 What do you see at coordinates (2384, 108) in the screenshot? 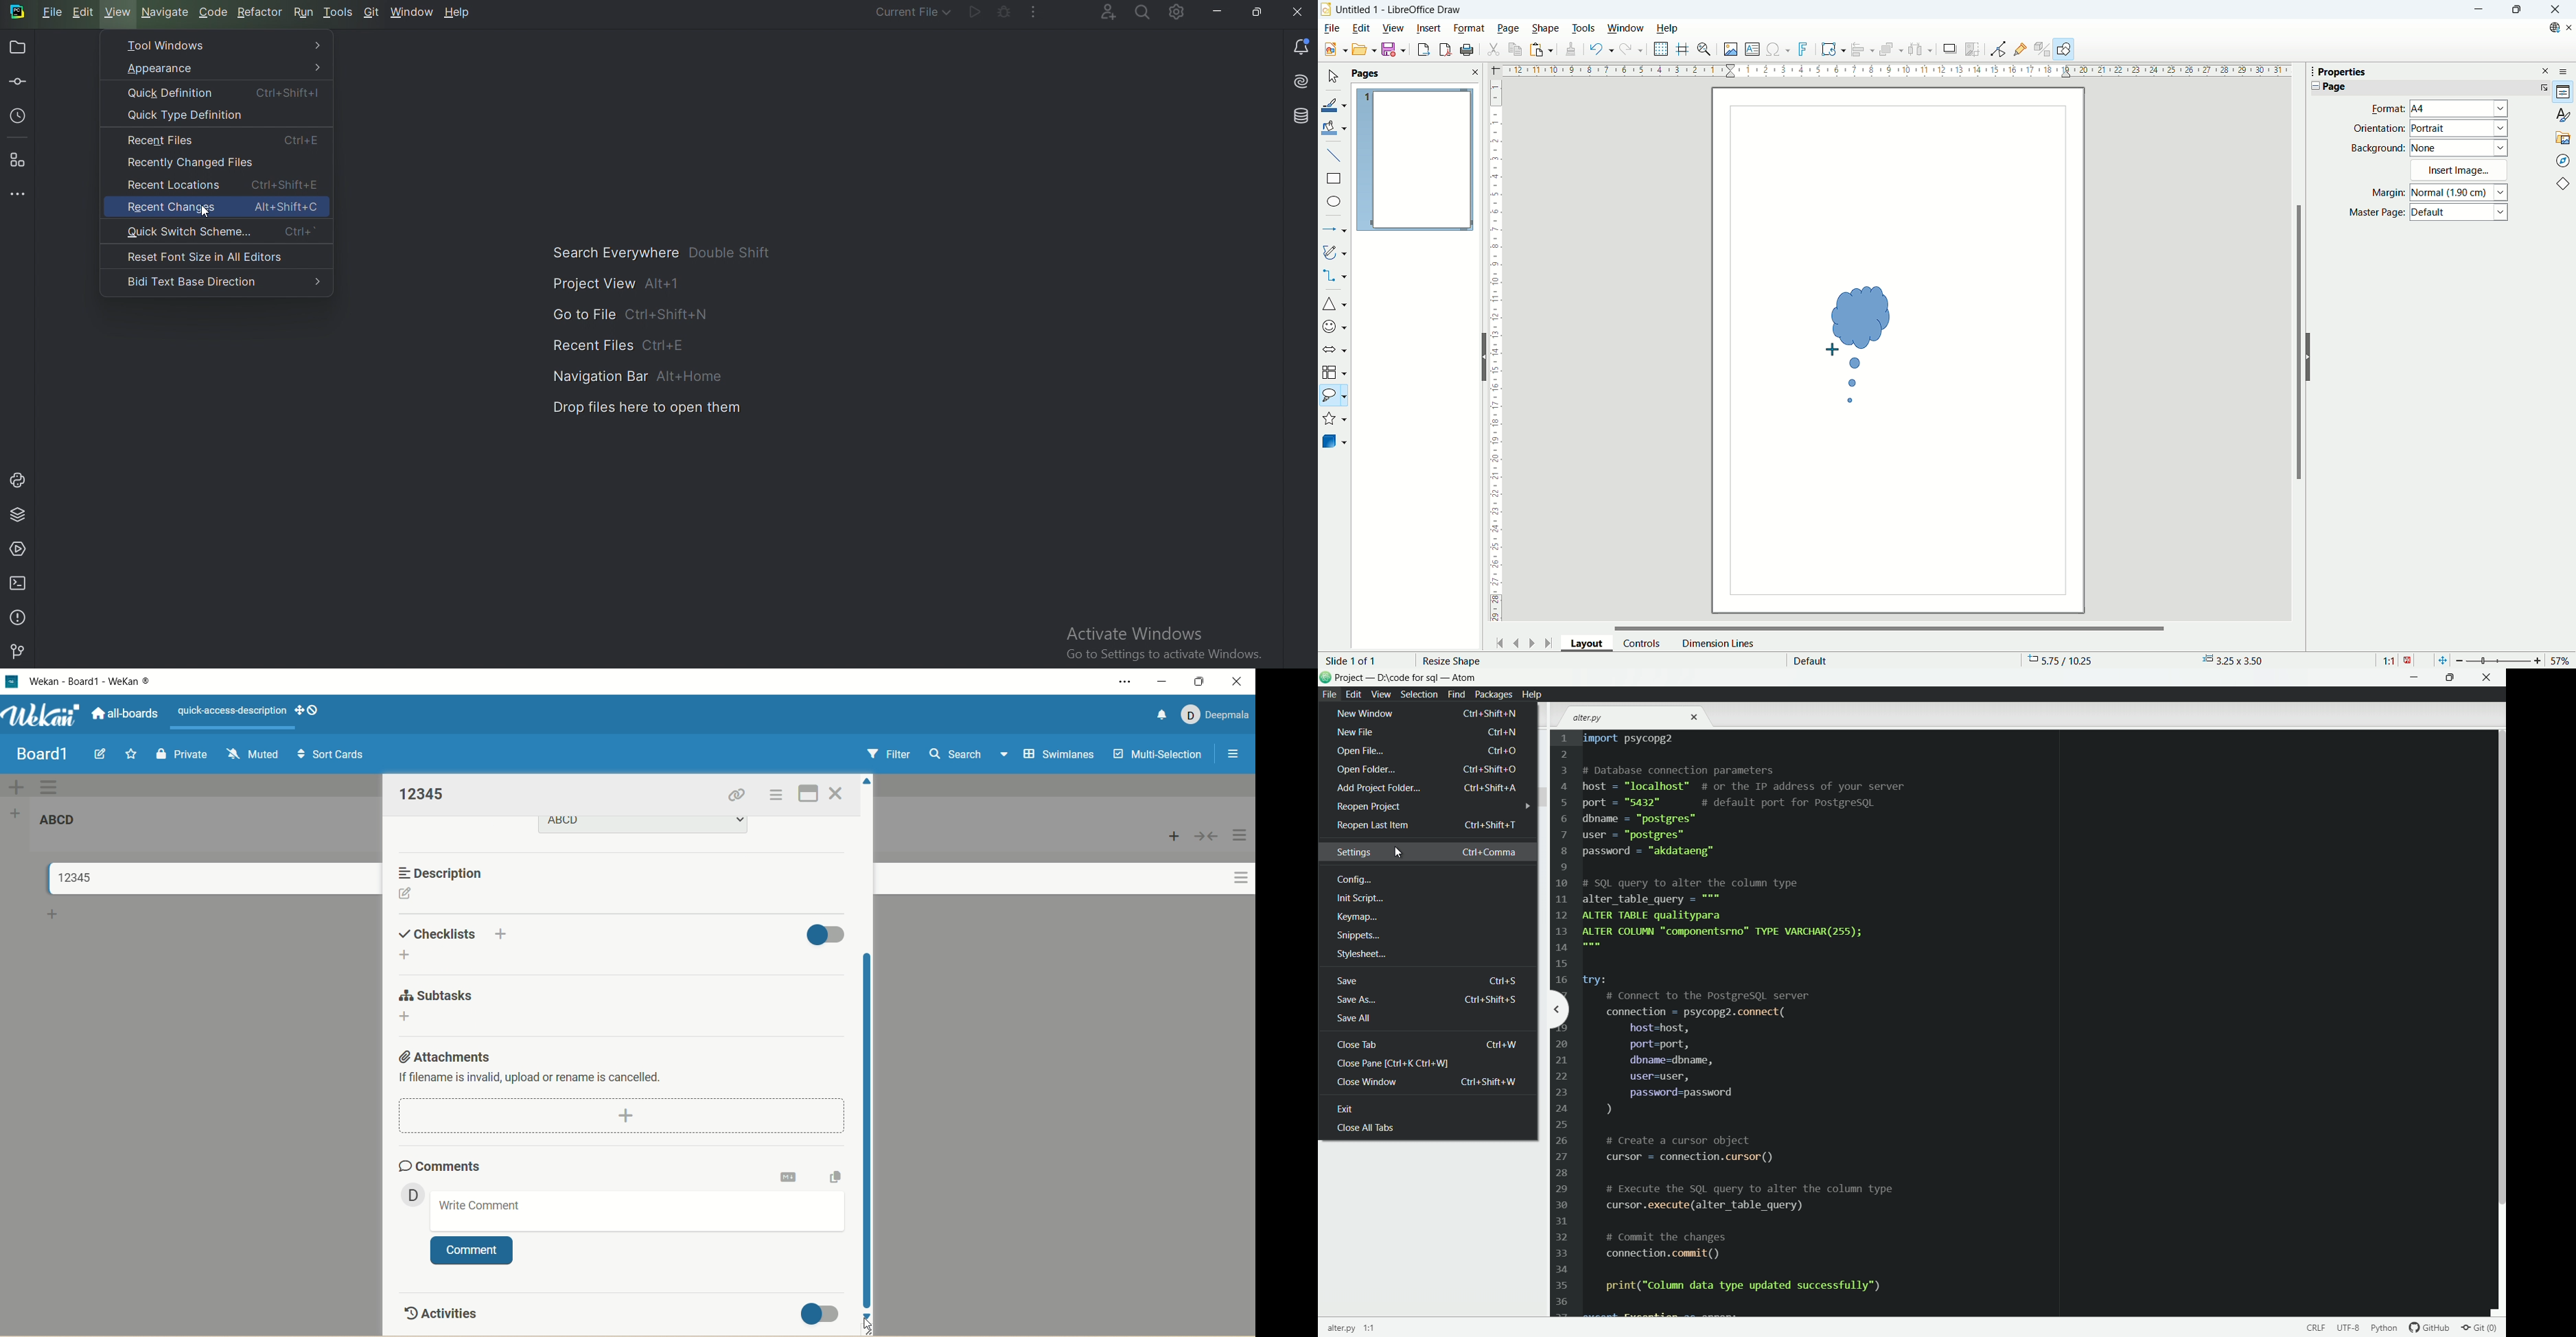
I see `Format` at bounding box center [2384, 108].